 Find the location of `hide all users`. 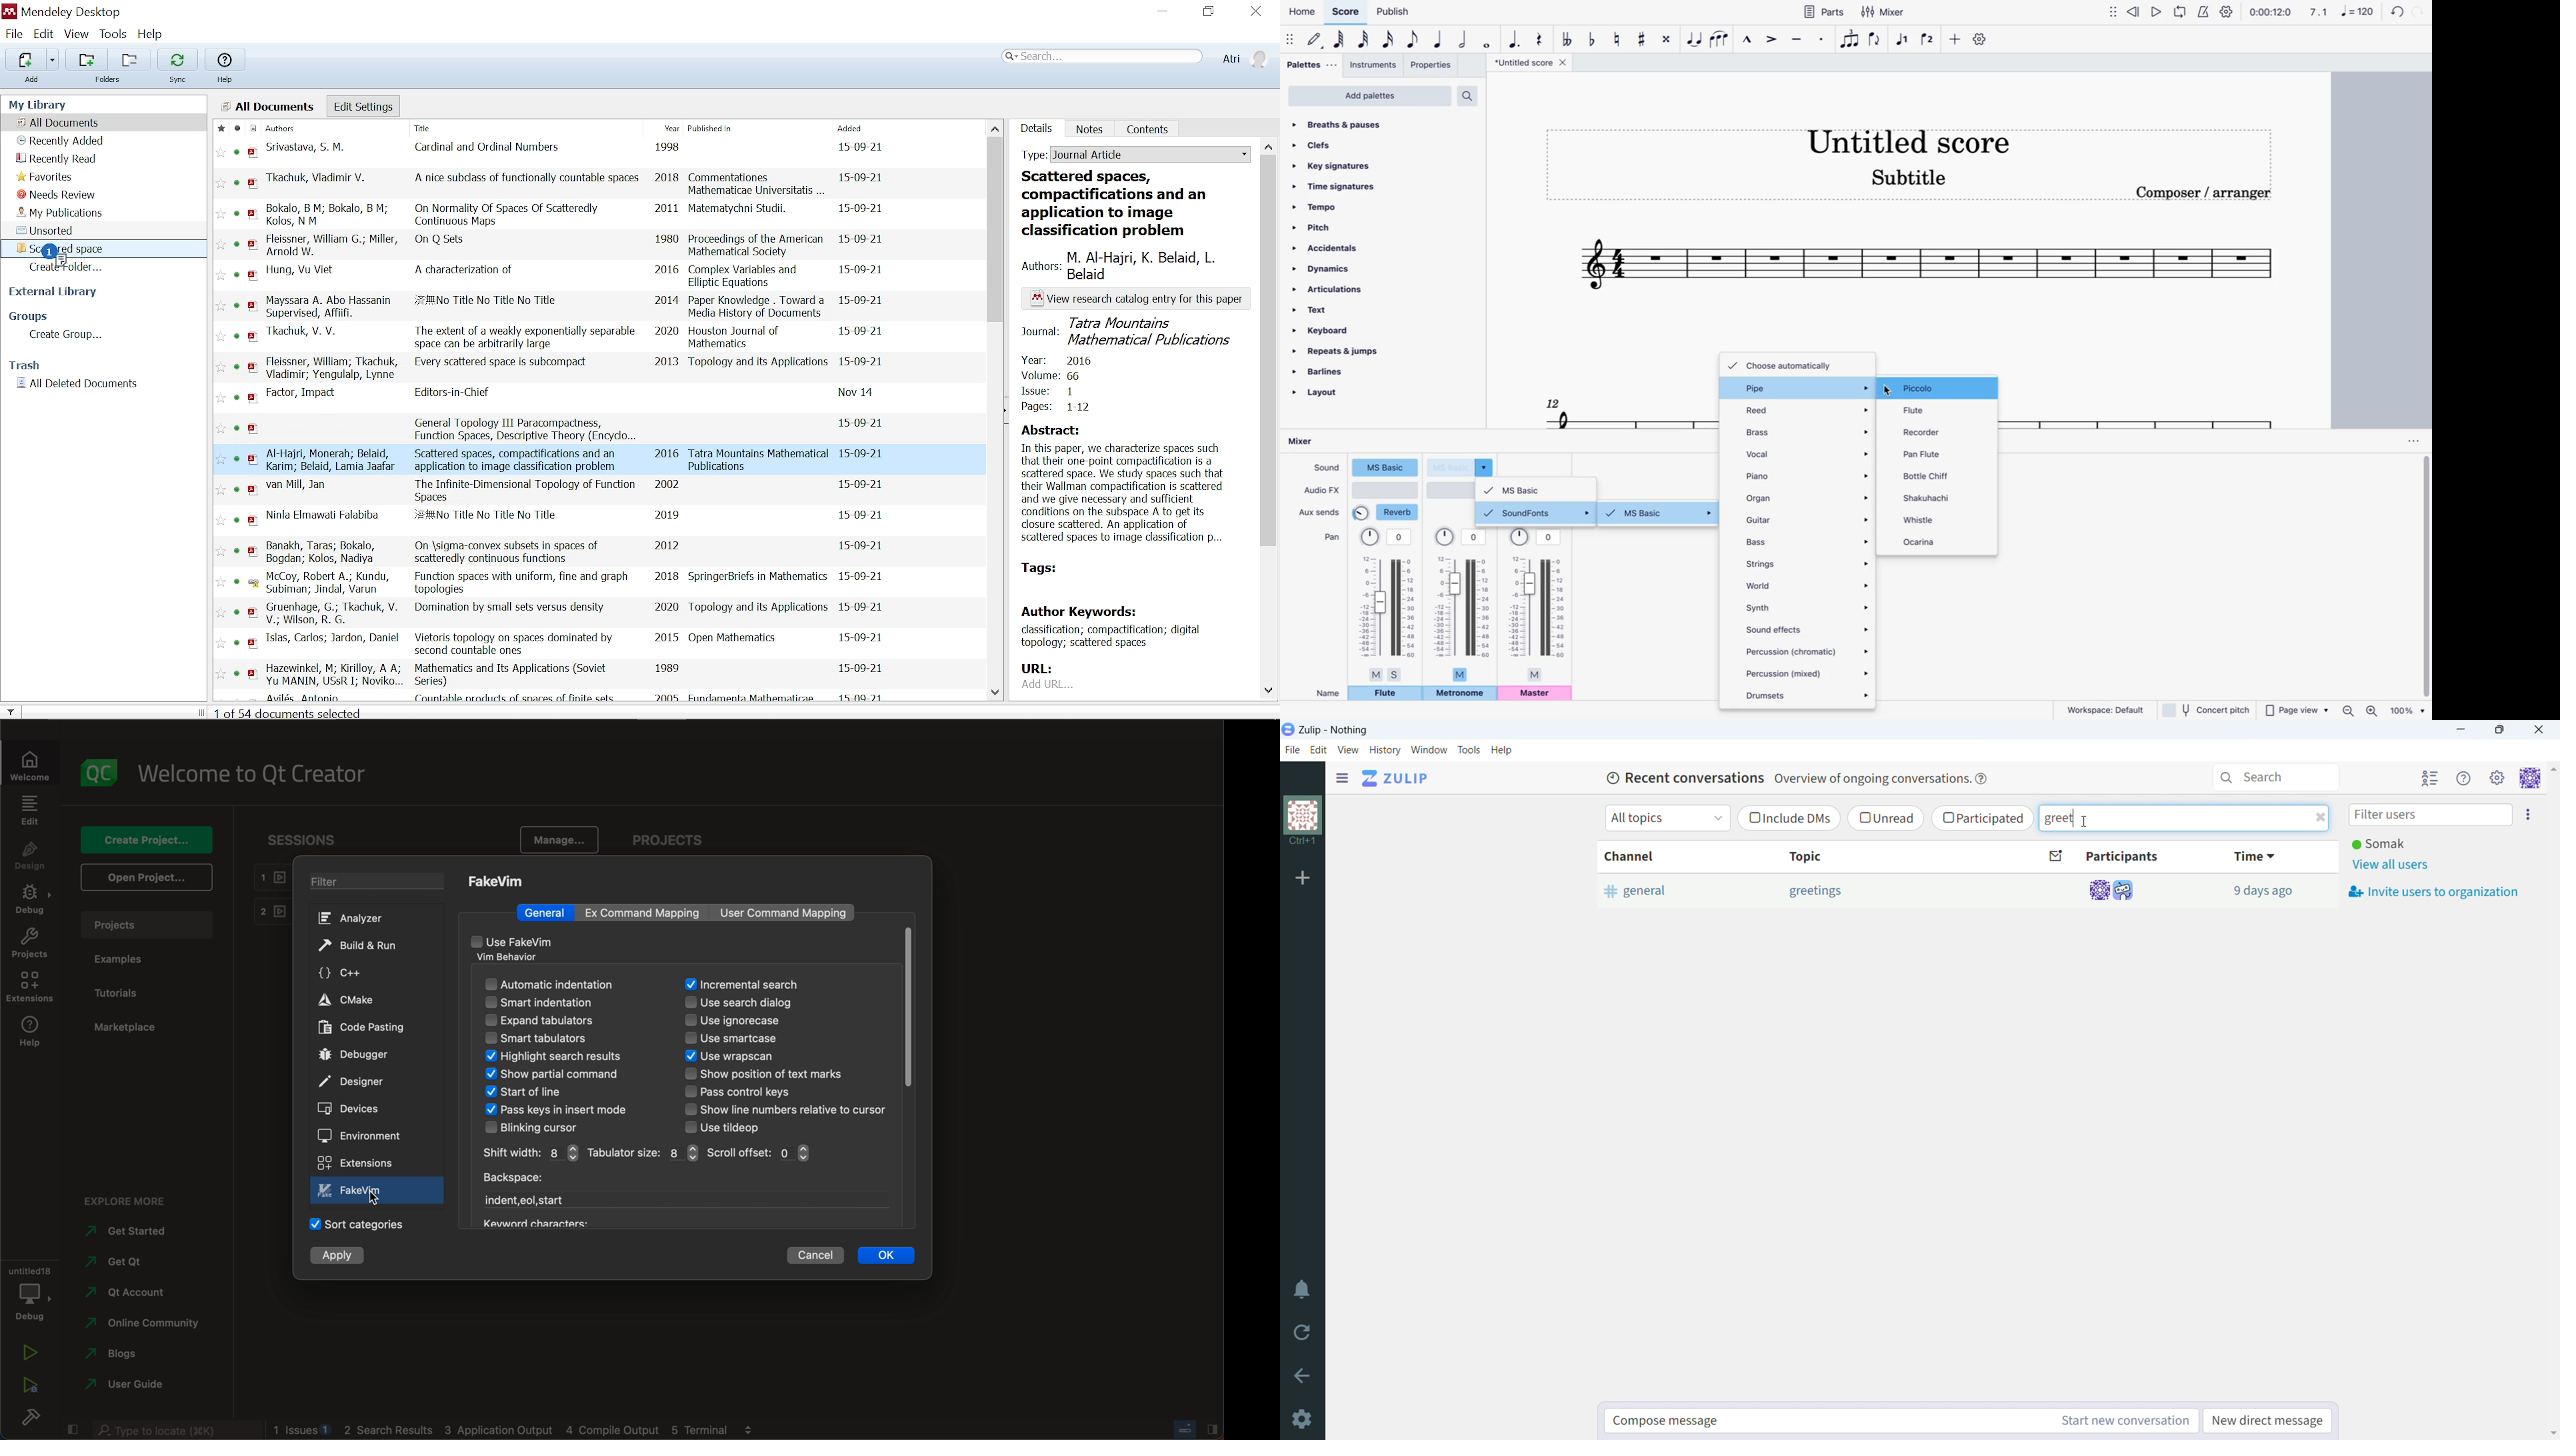

hide all users is located at coordinates (2430, 778).